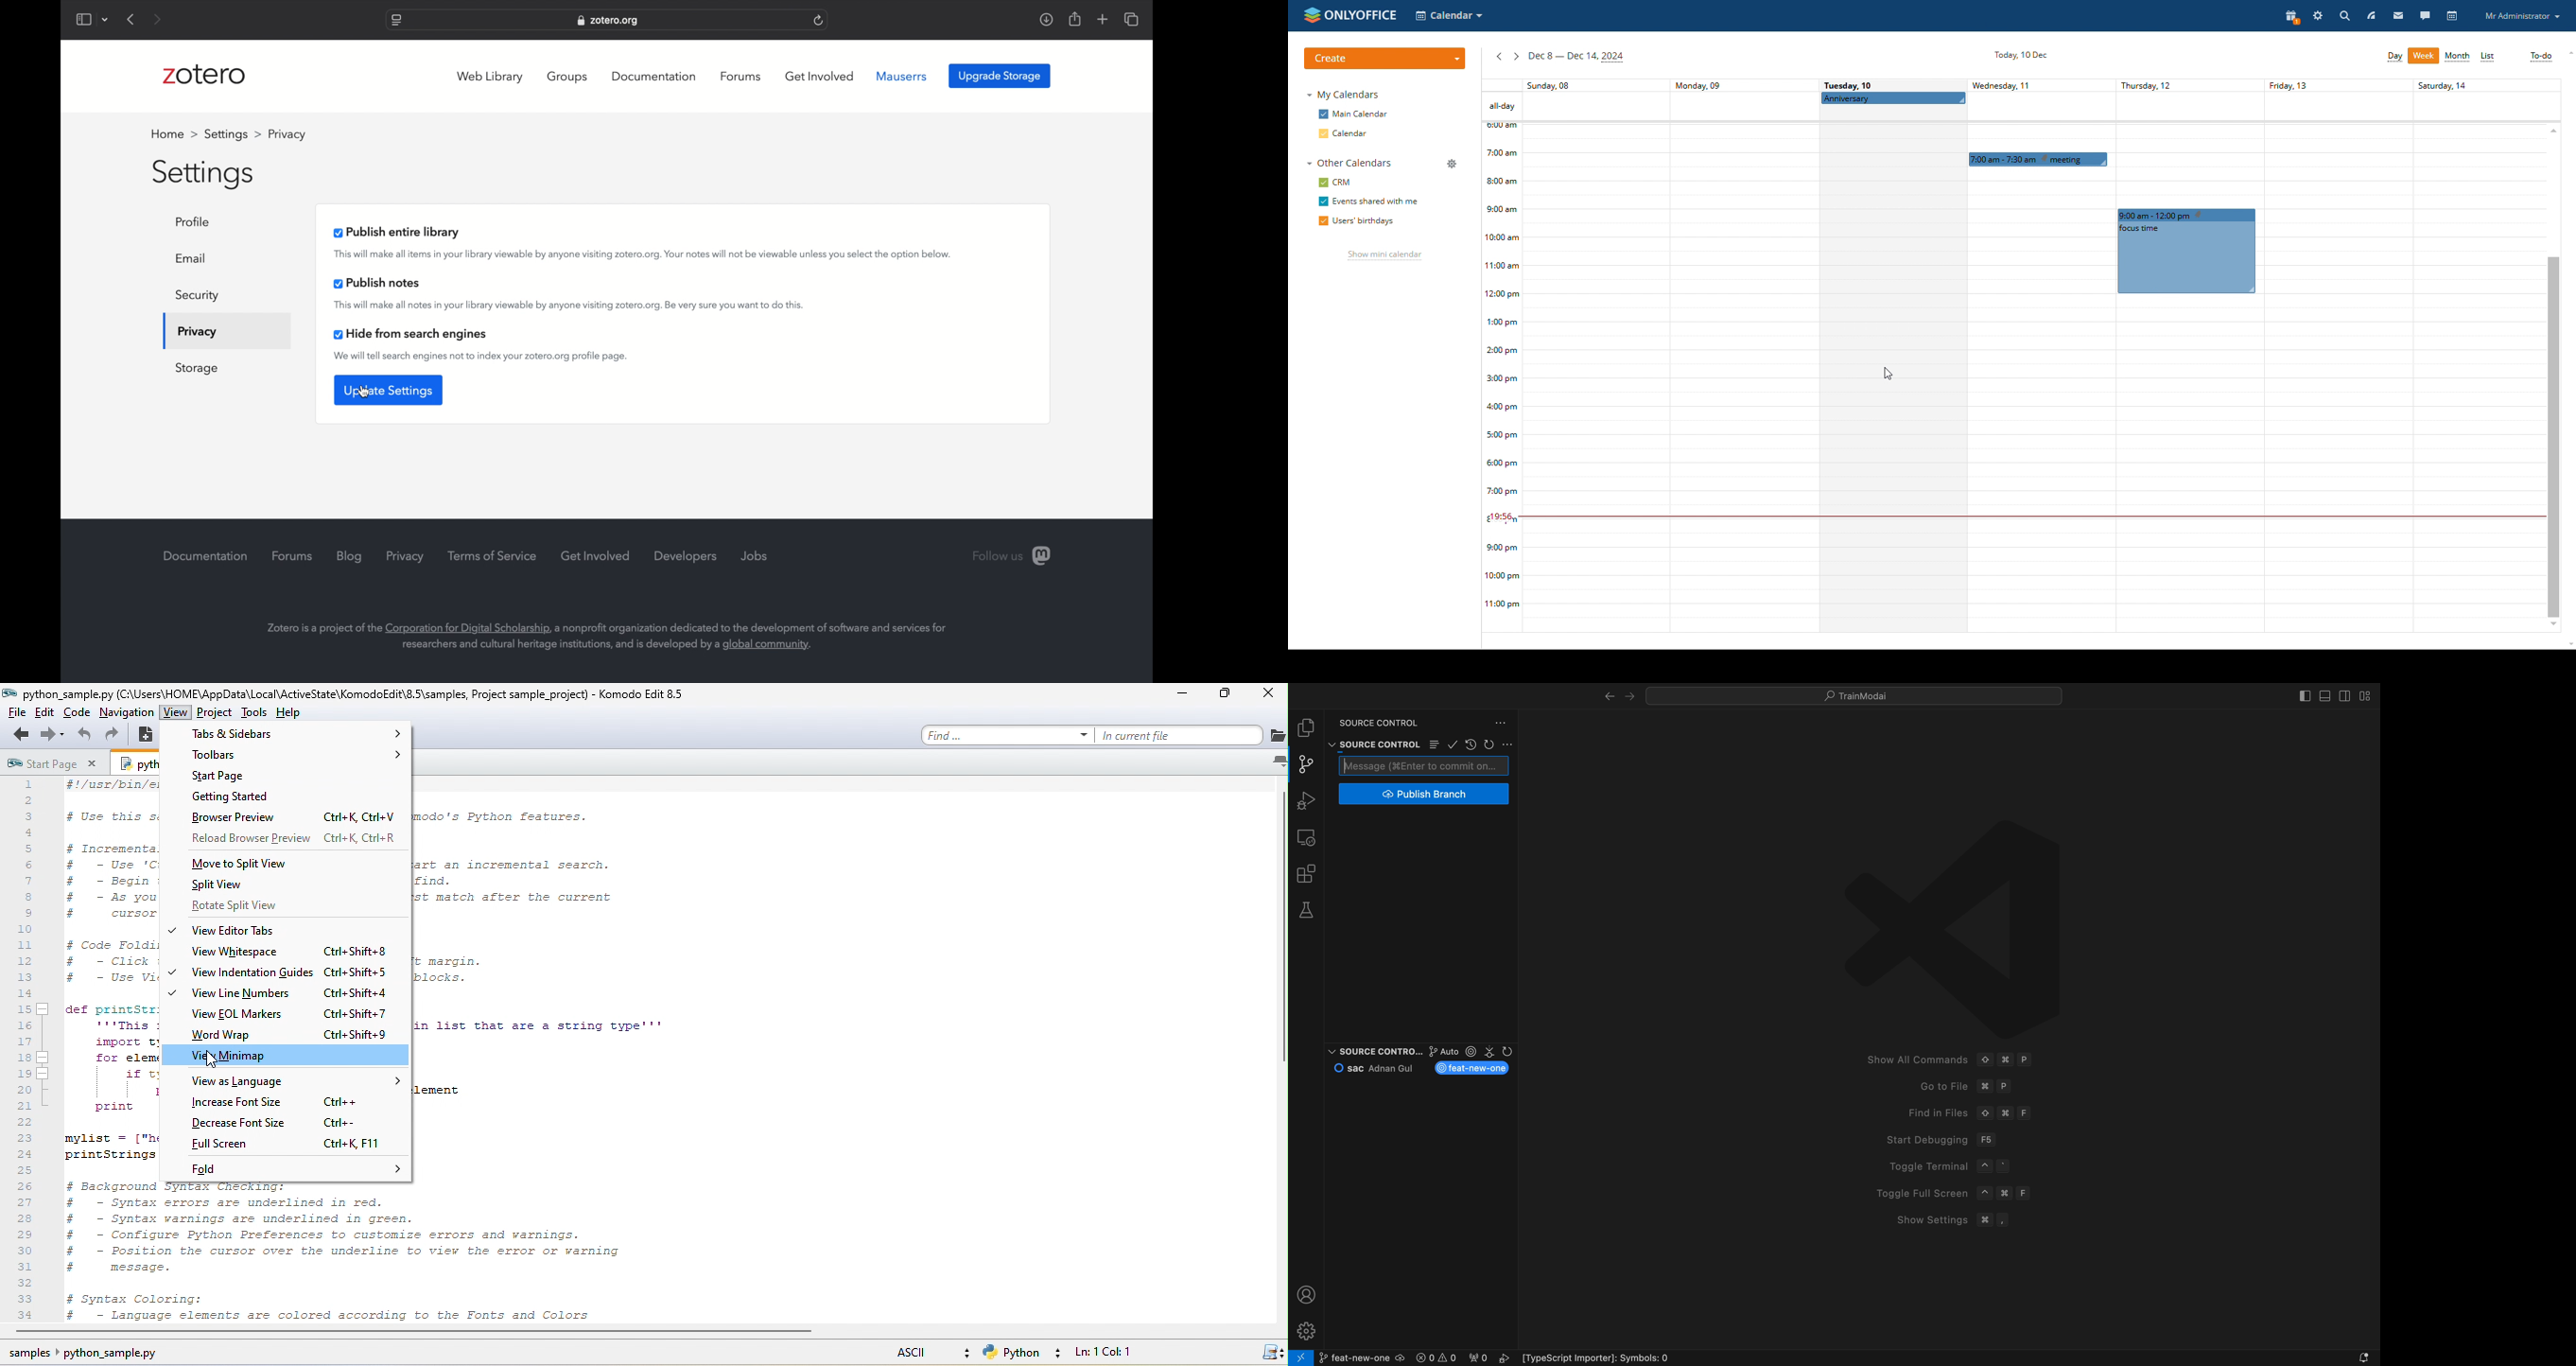 The image size is (2576, 1372). What do you see at coordinates (1894, 374) in the screenshot?
I see `cursor` at bounding box center [1894, 374].